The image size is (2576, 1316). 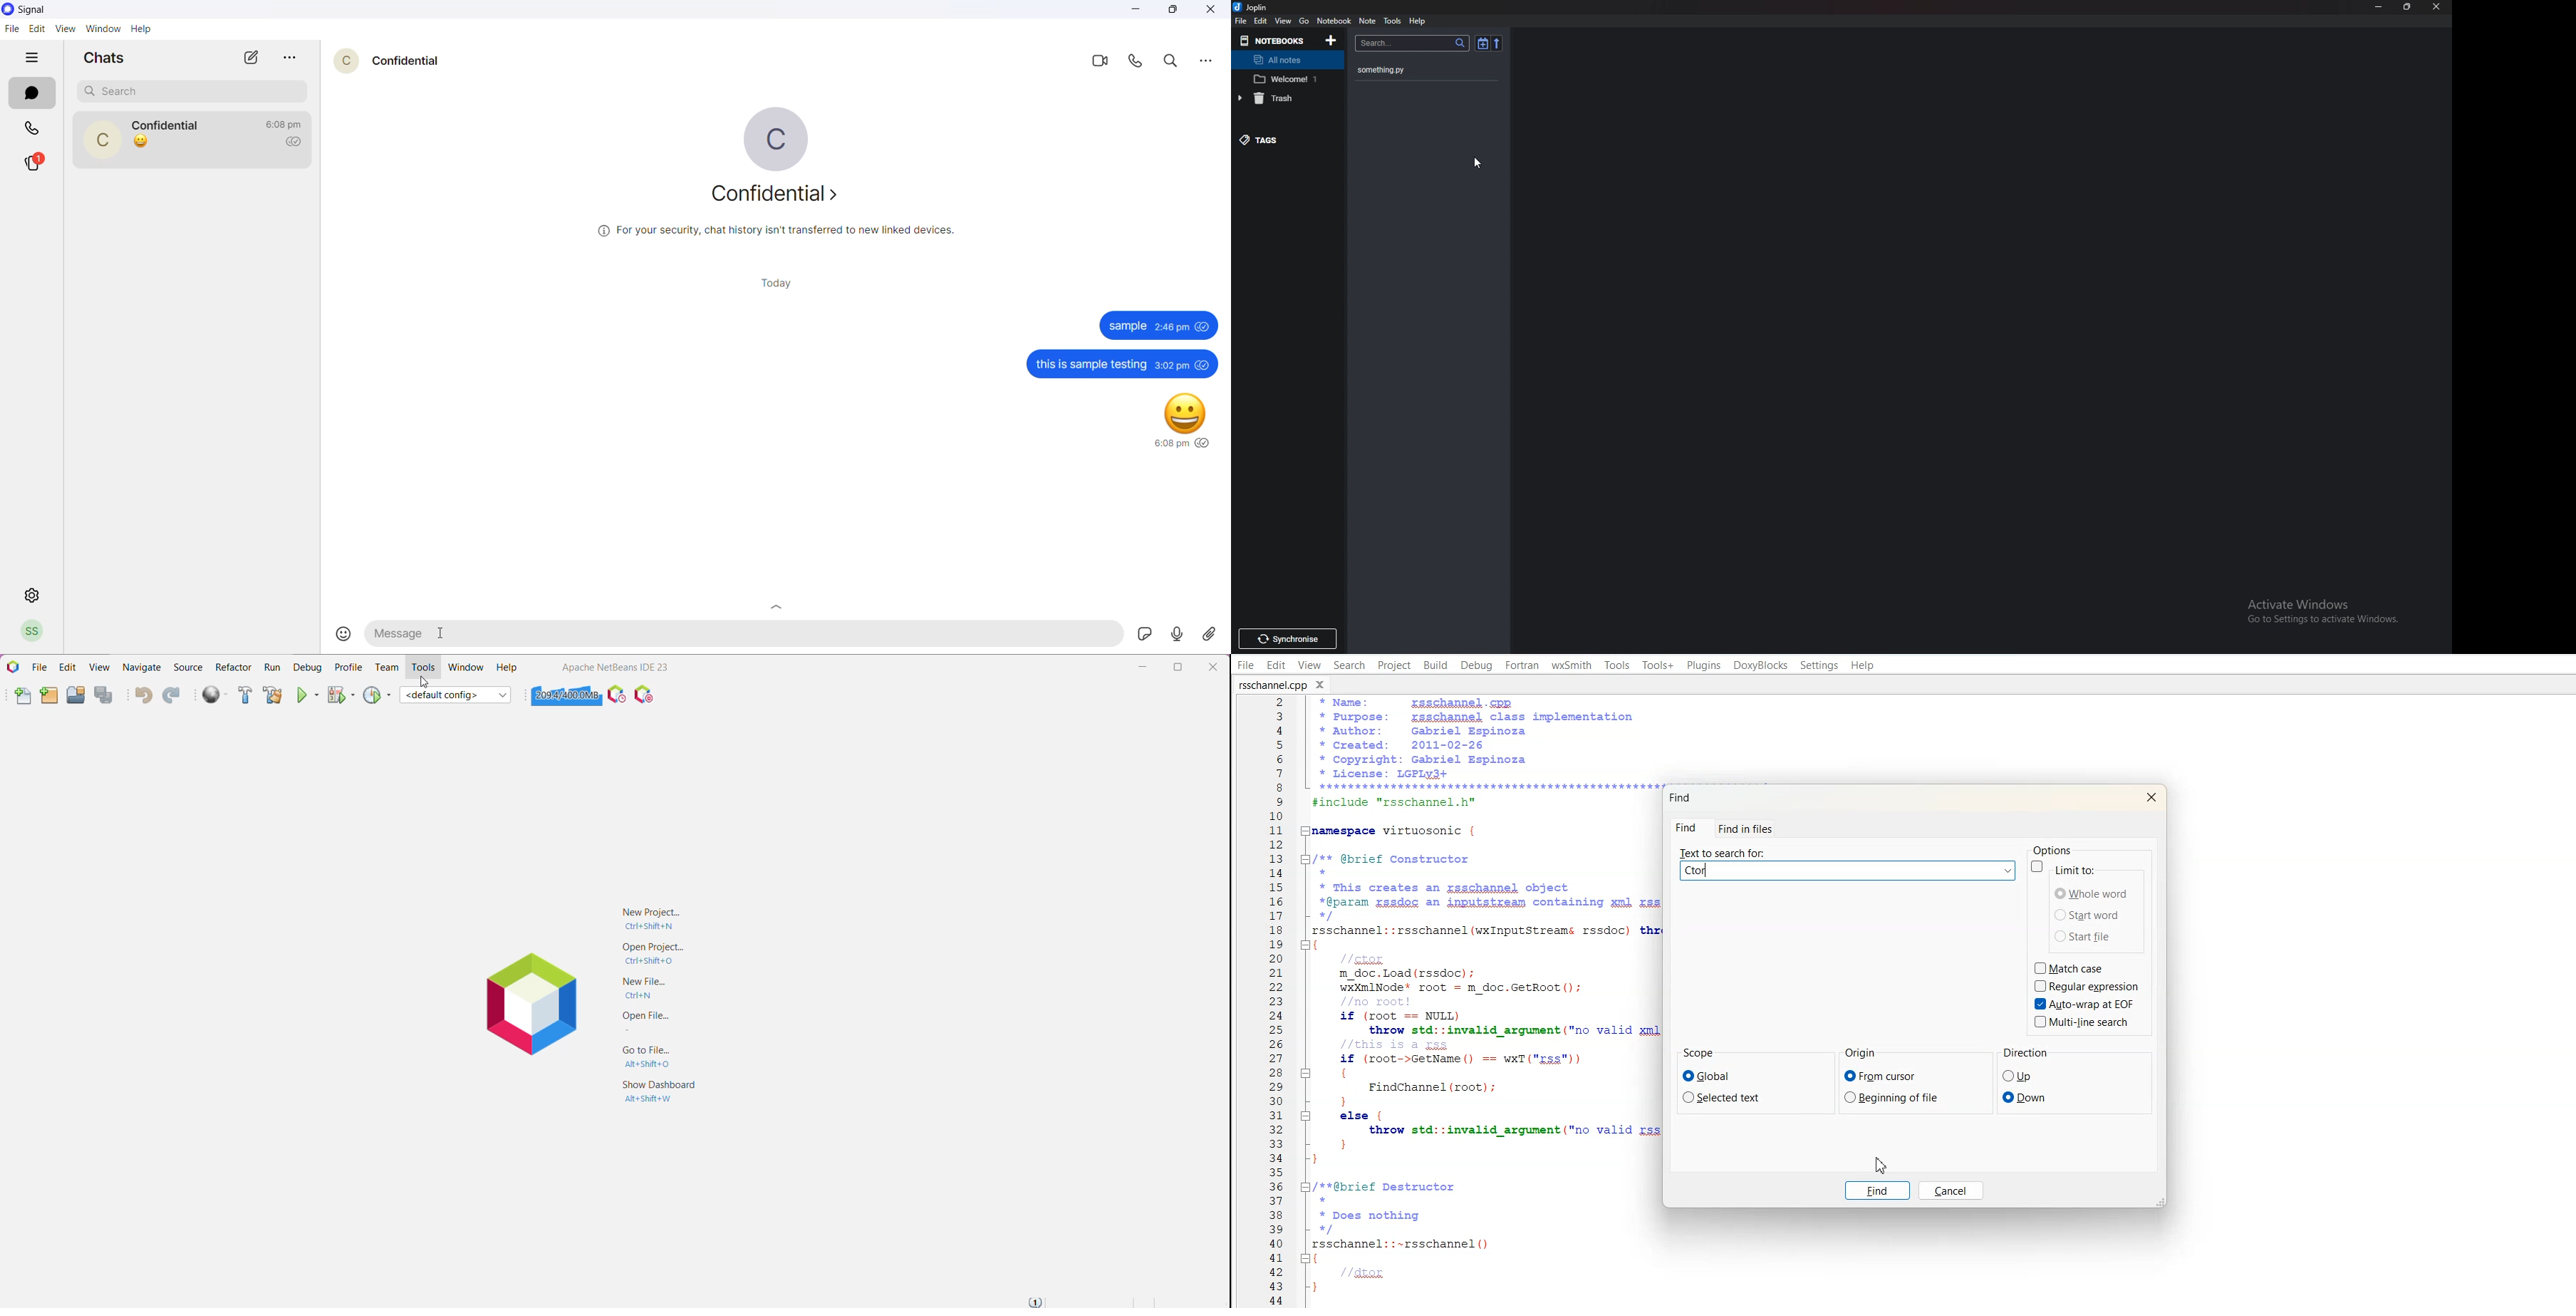 What do you see at coordinates (106, 696) in the screenshot?
I see `Save All` at bounding box center [106, 696].